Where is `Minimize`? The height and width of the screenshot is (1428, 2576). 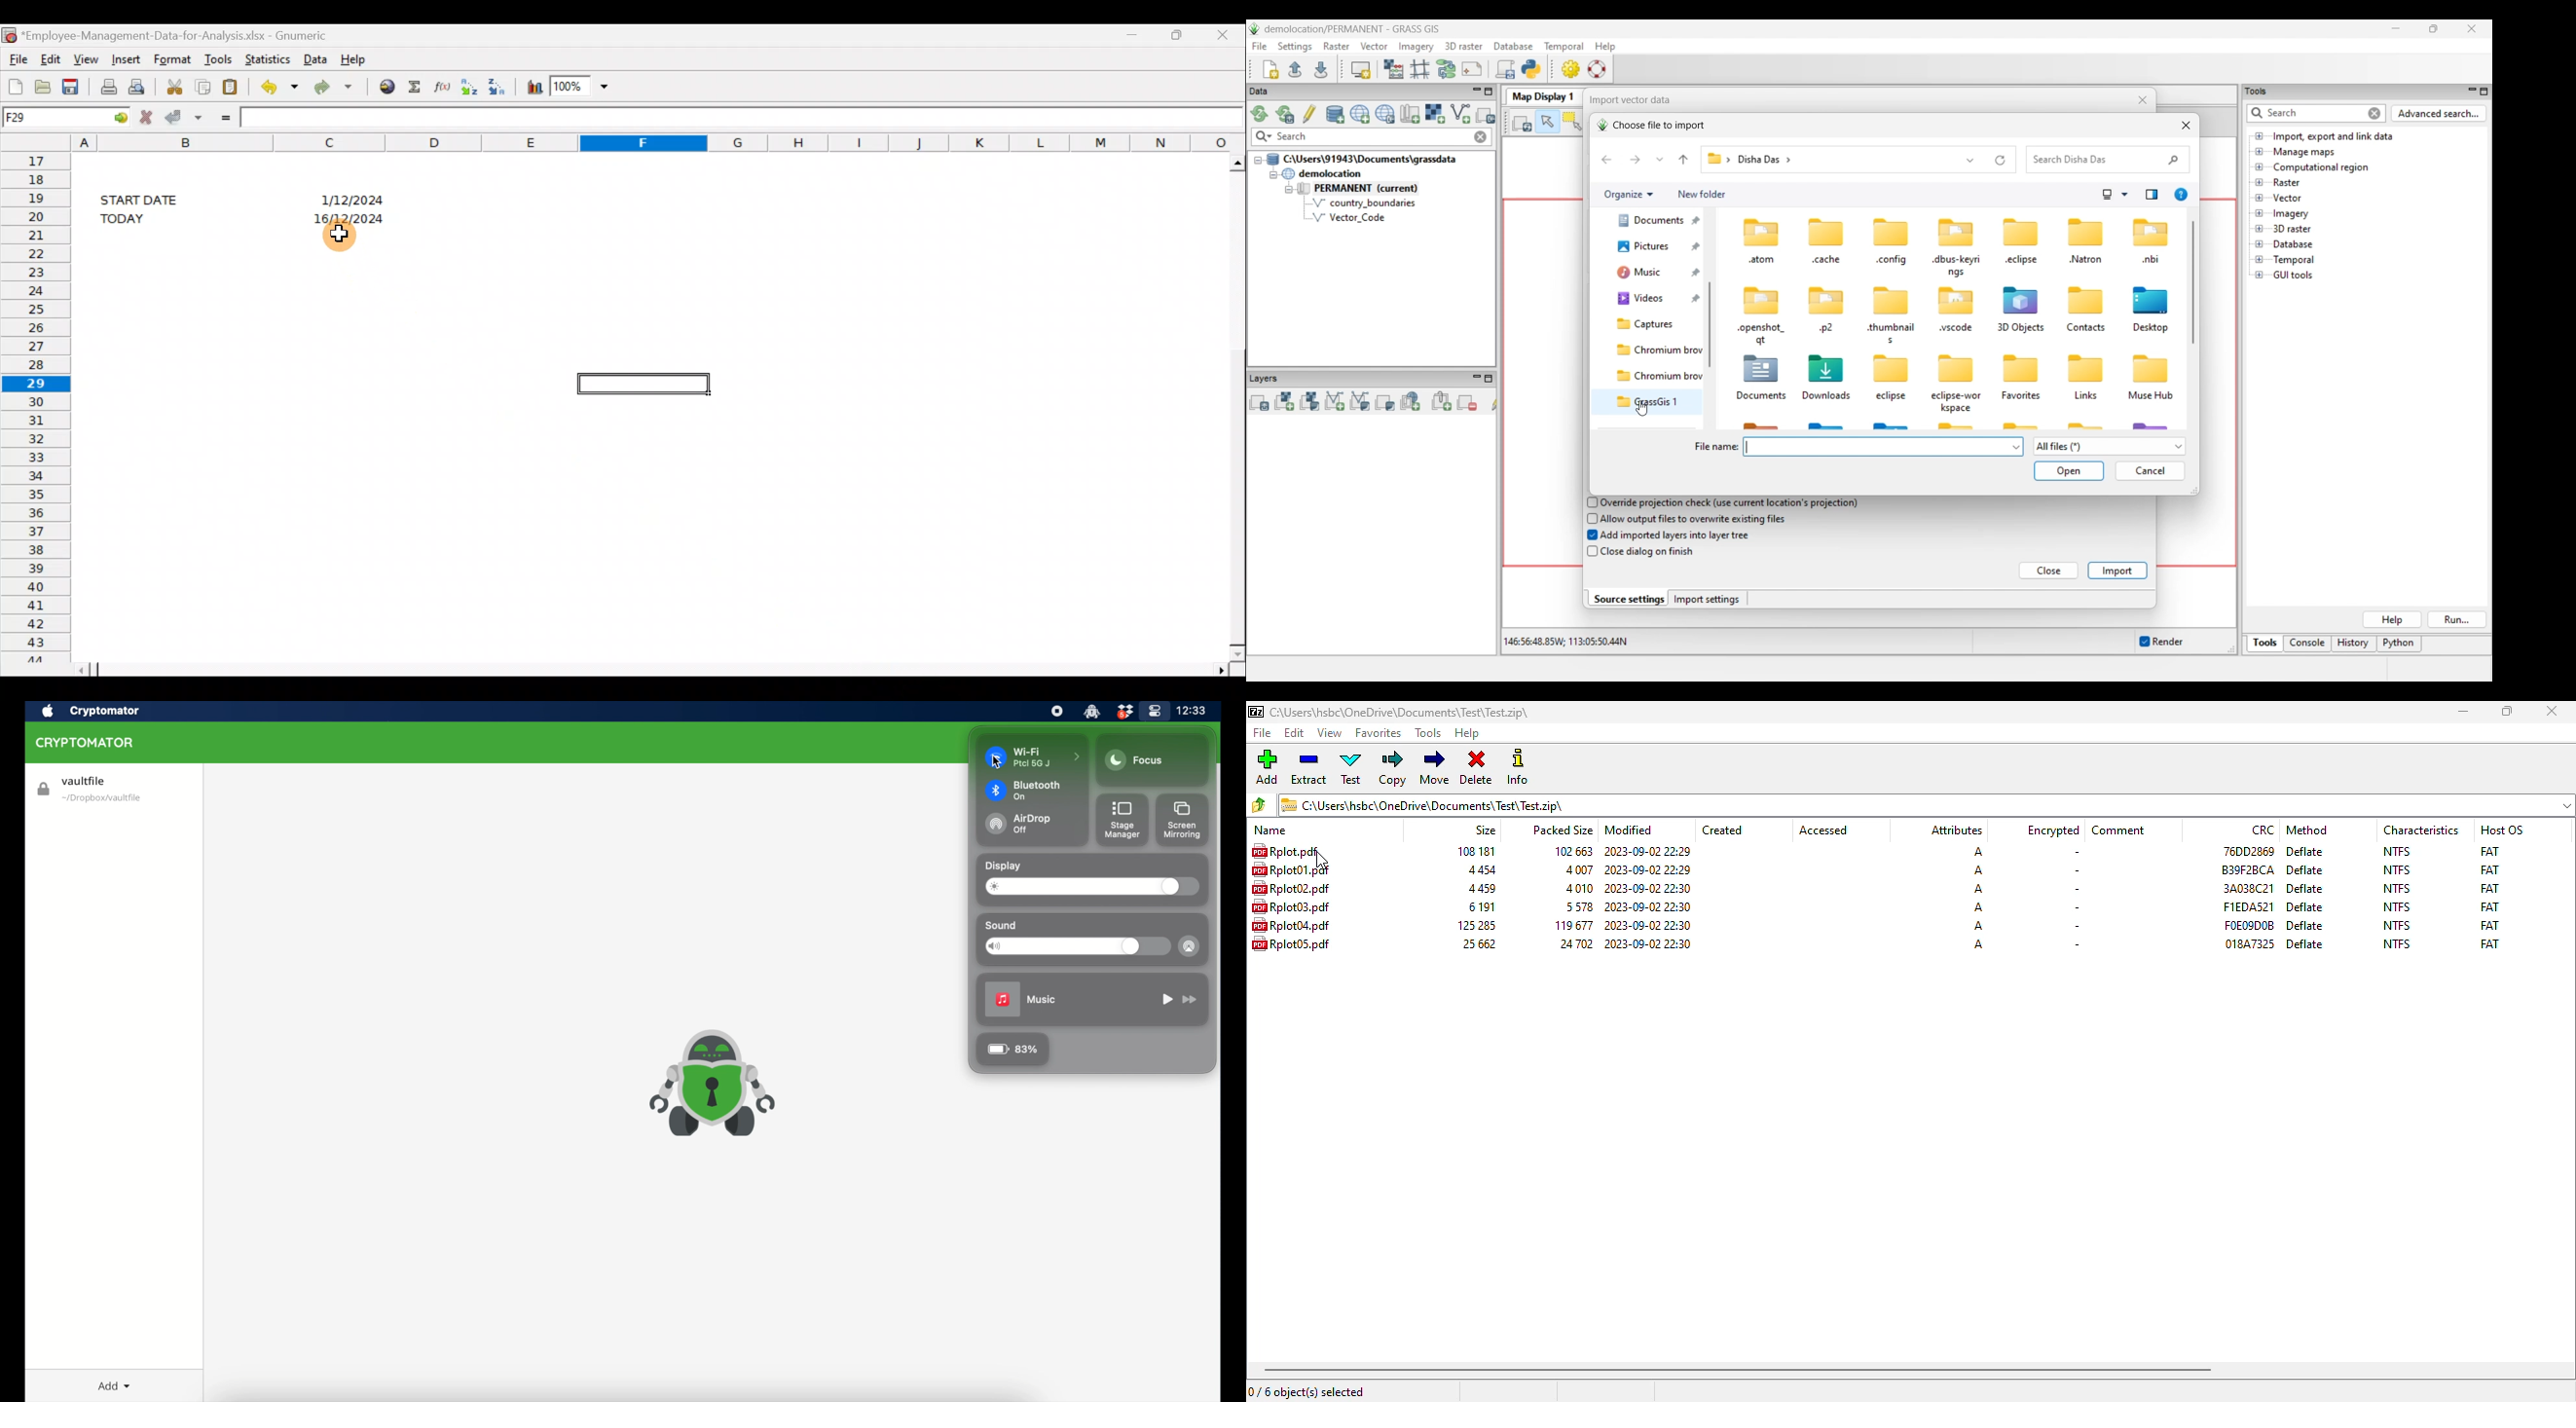
Minimize is located at coordinates (1131, 36).